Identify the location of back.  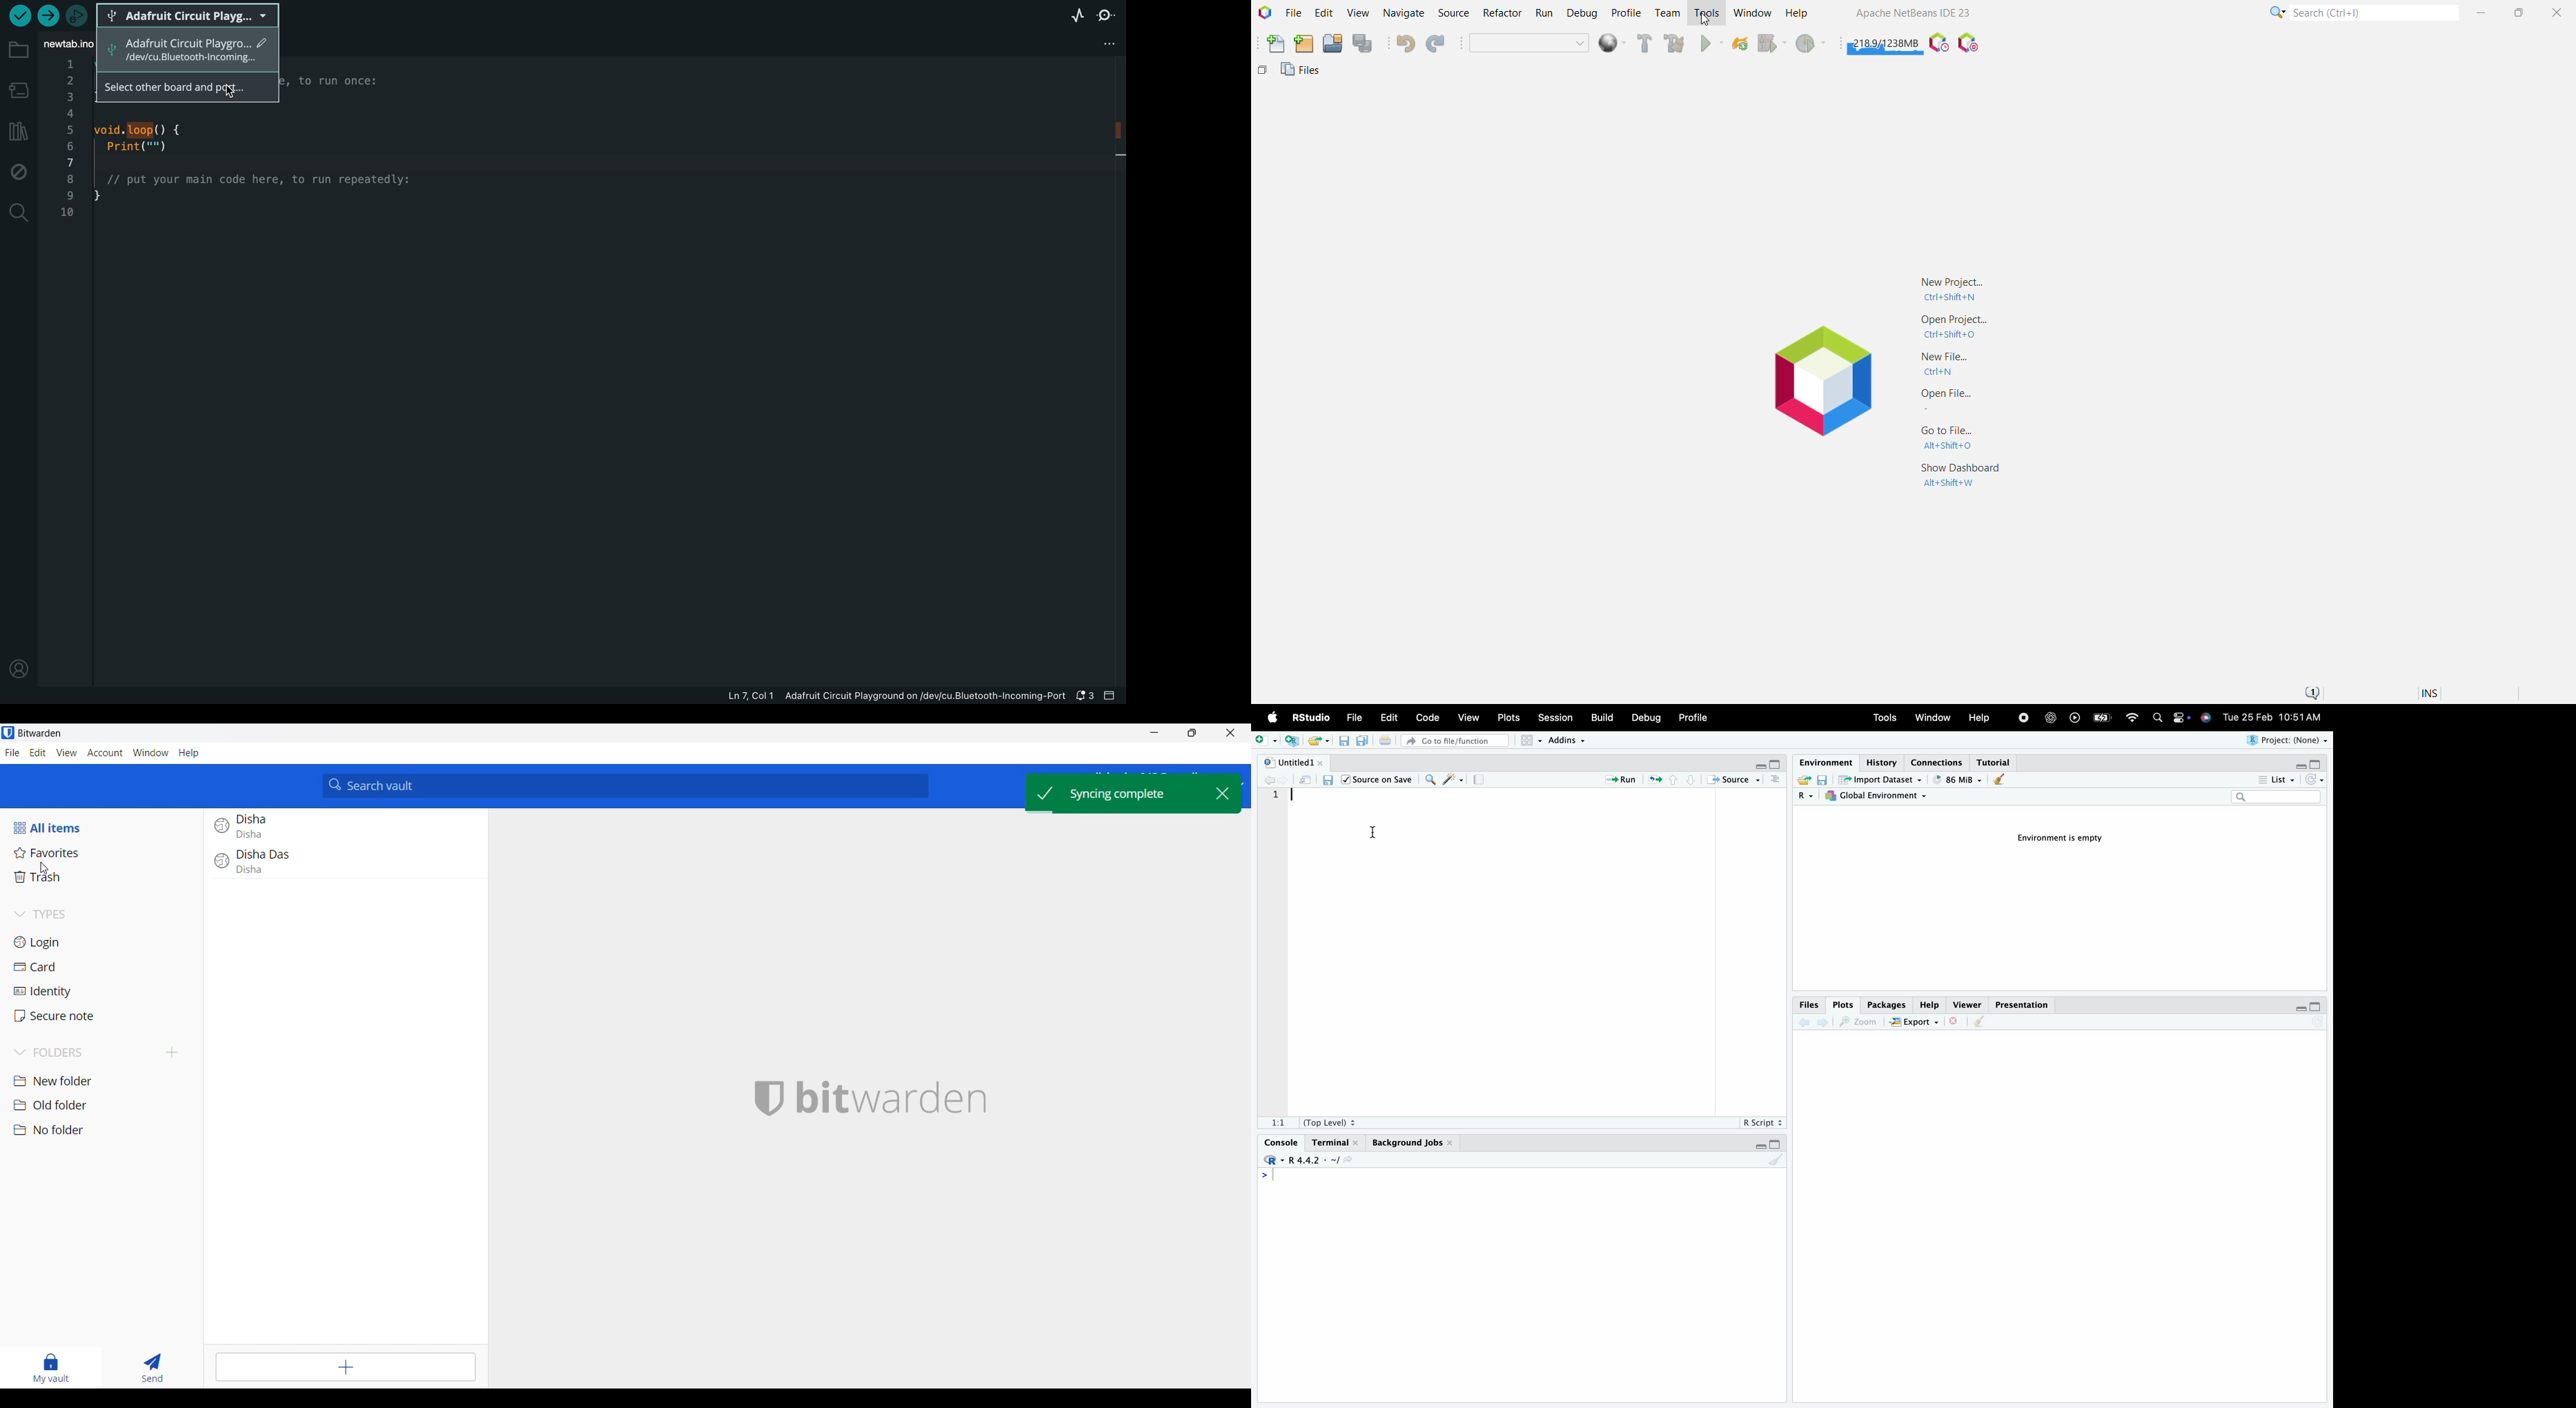
(1273, 781).